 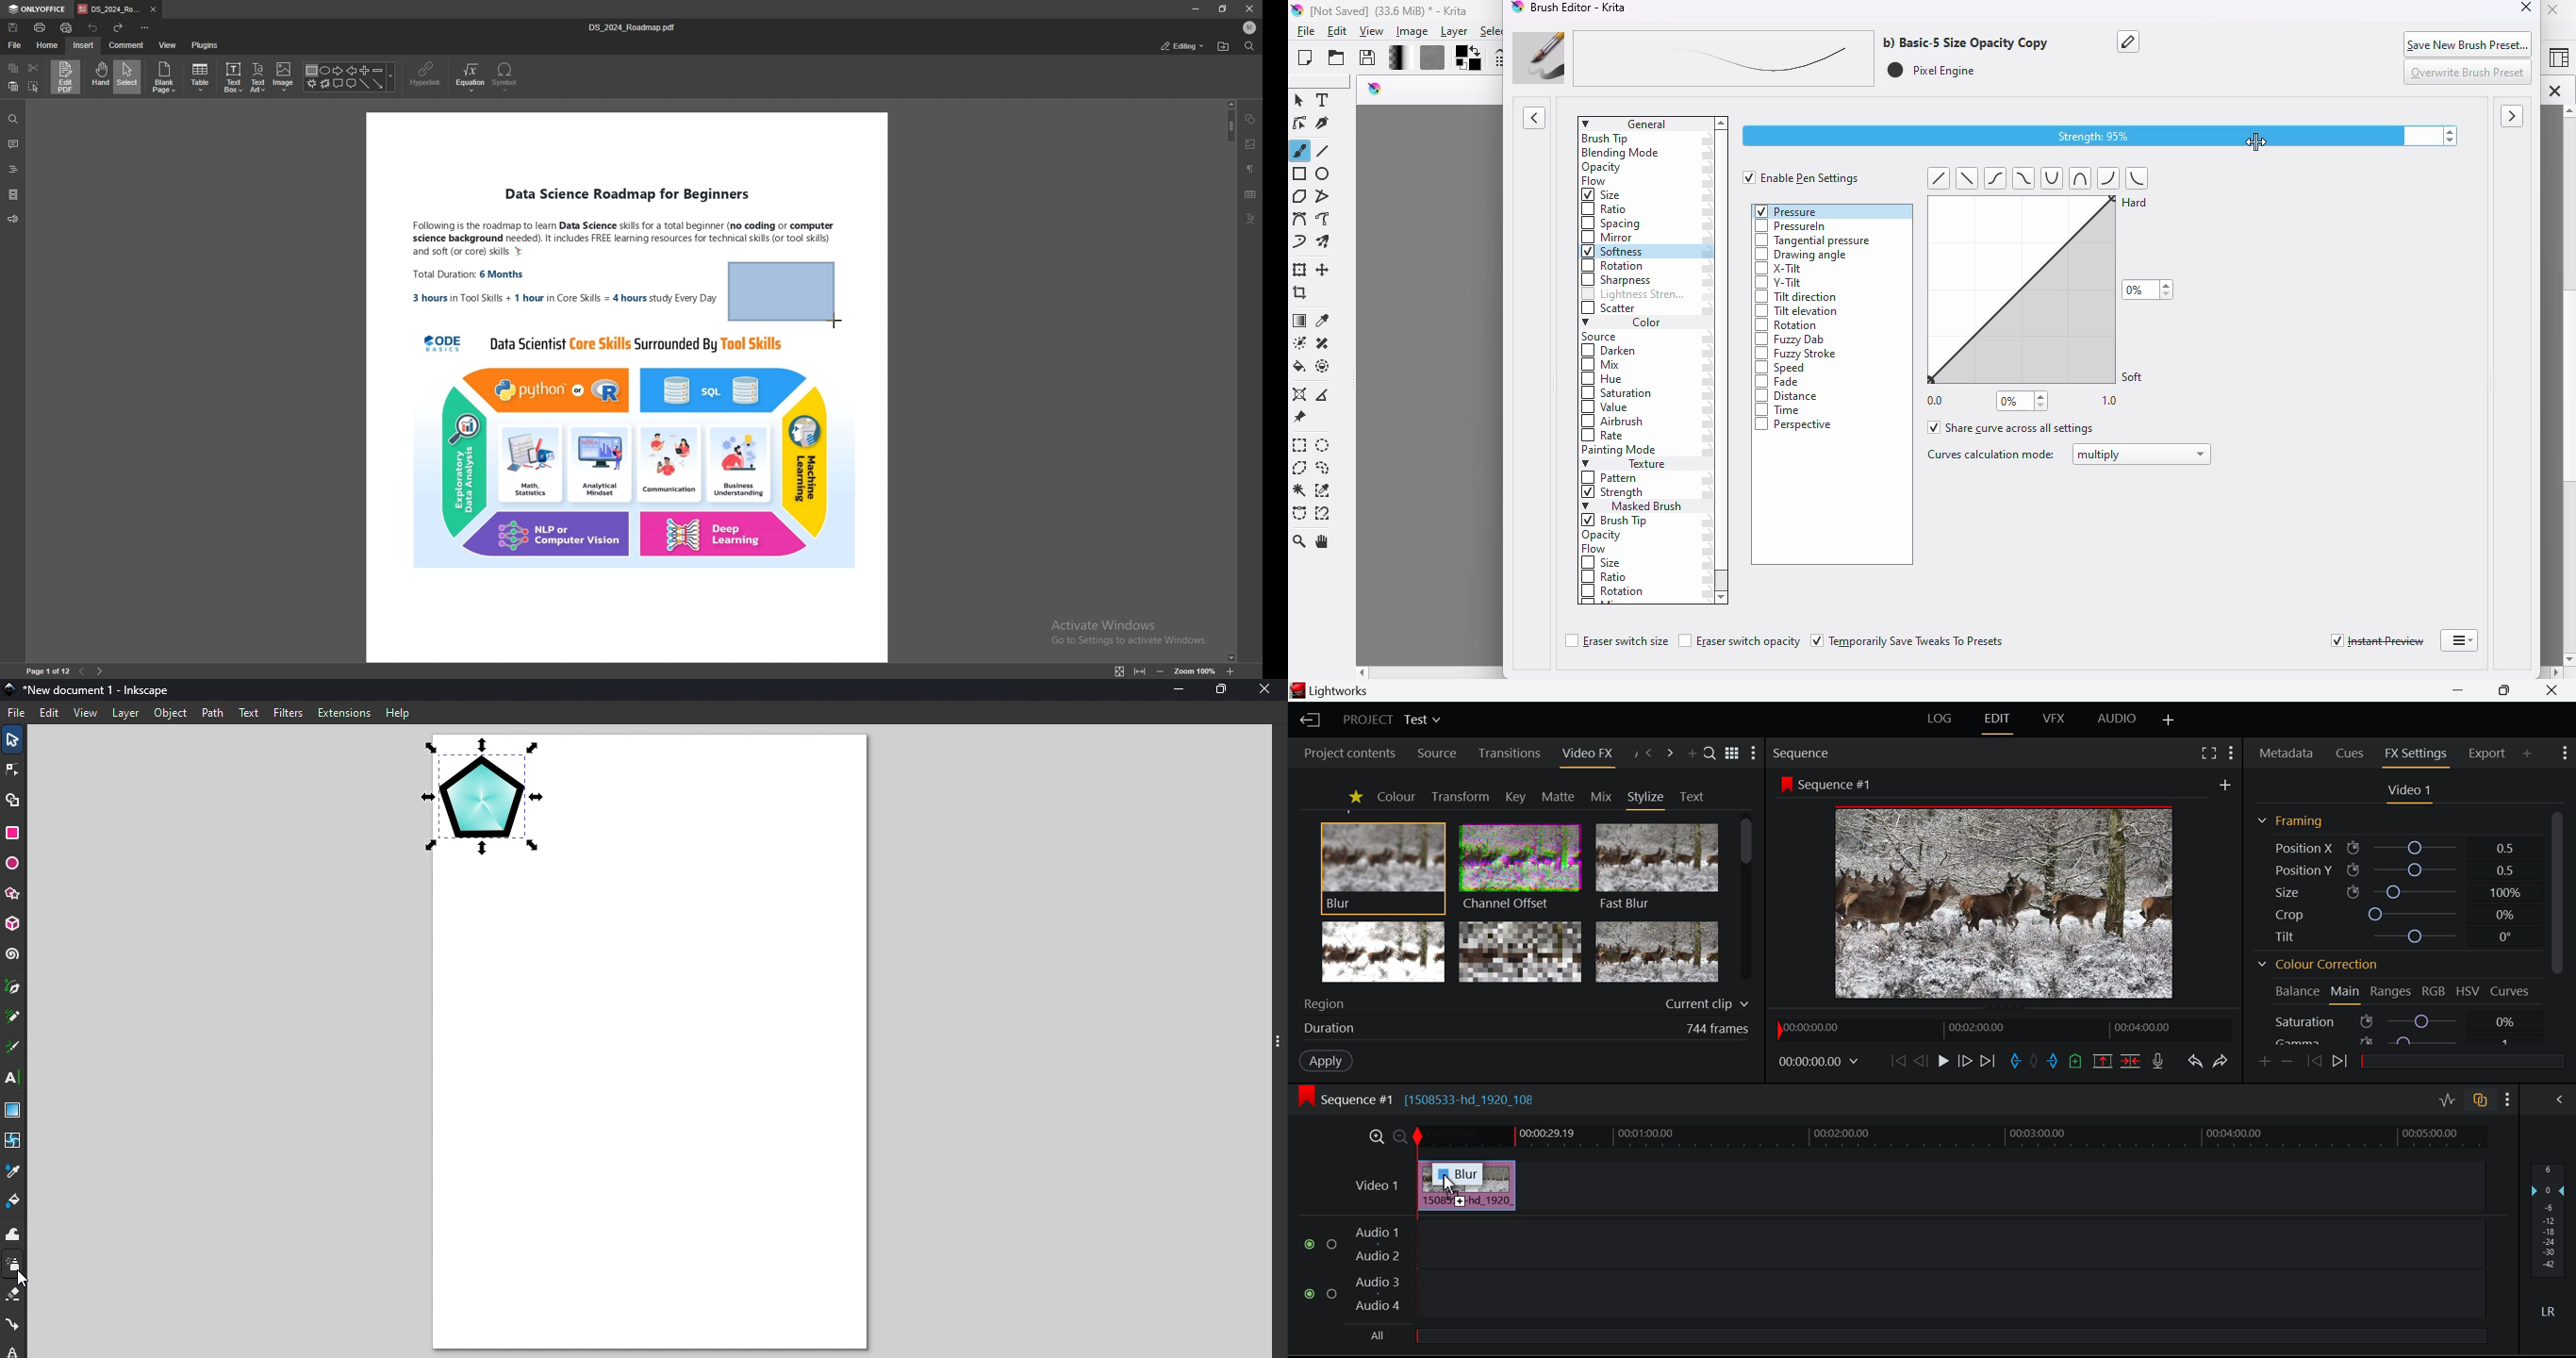 What do you see at coordinates (12, 119) in the screenshot?
I see `find` at bounding box center [12, 119].